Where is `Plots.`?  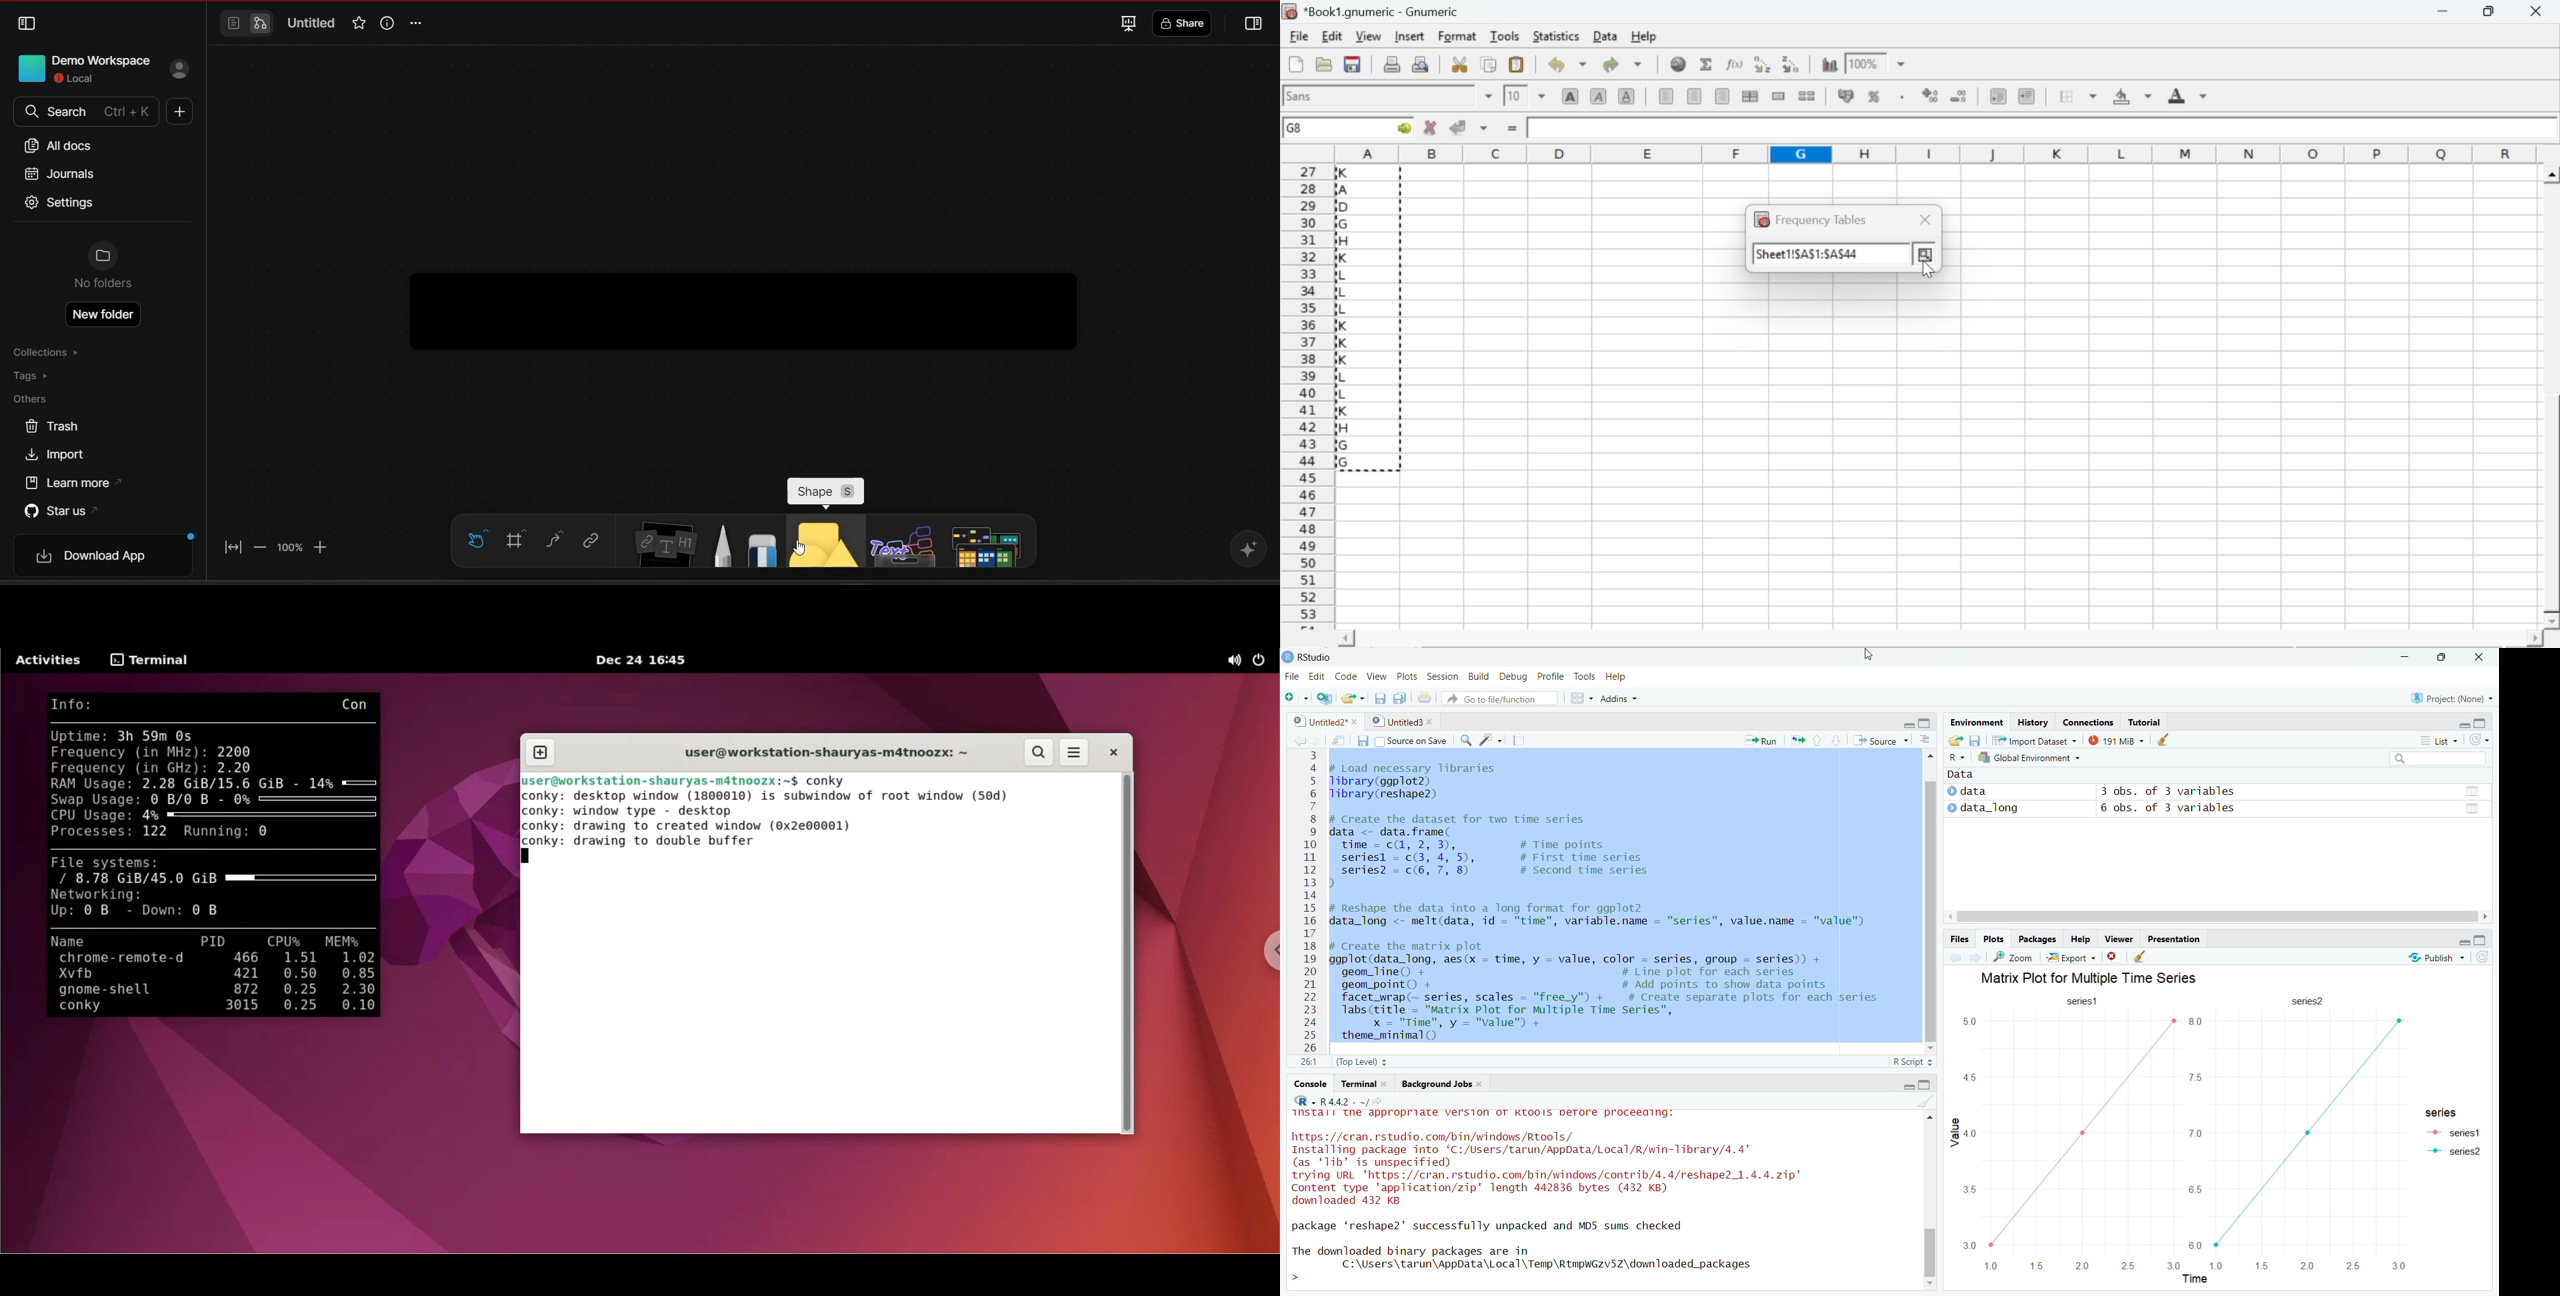
Plots. is located at coordinates (1994, 938).